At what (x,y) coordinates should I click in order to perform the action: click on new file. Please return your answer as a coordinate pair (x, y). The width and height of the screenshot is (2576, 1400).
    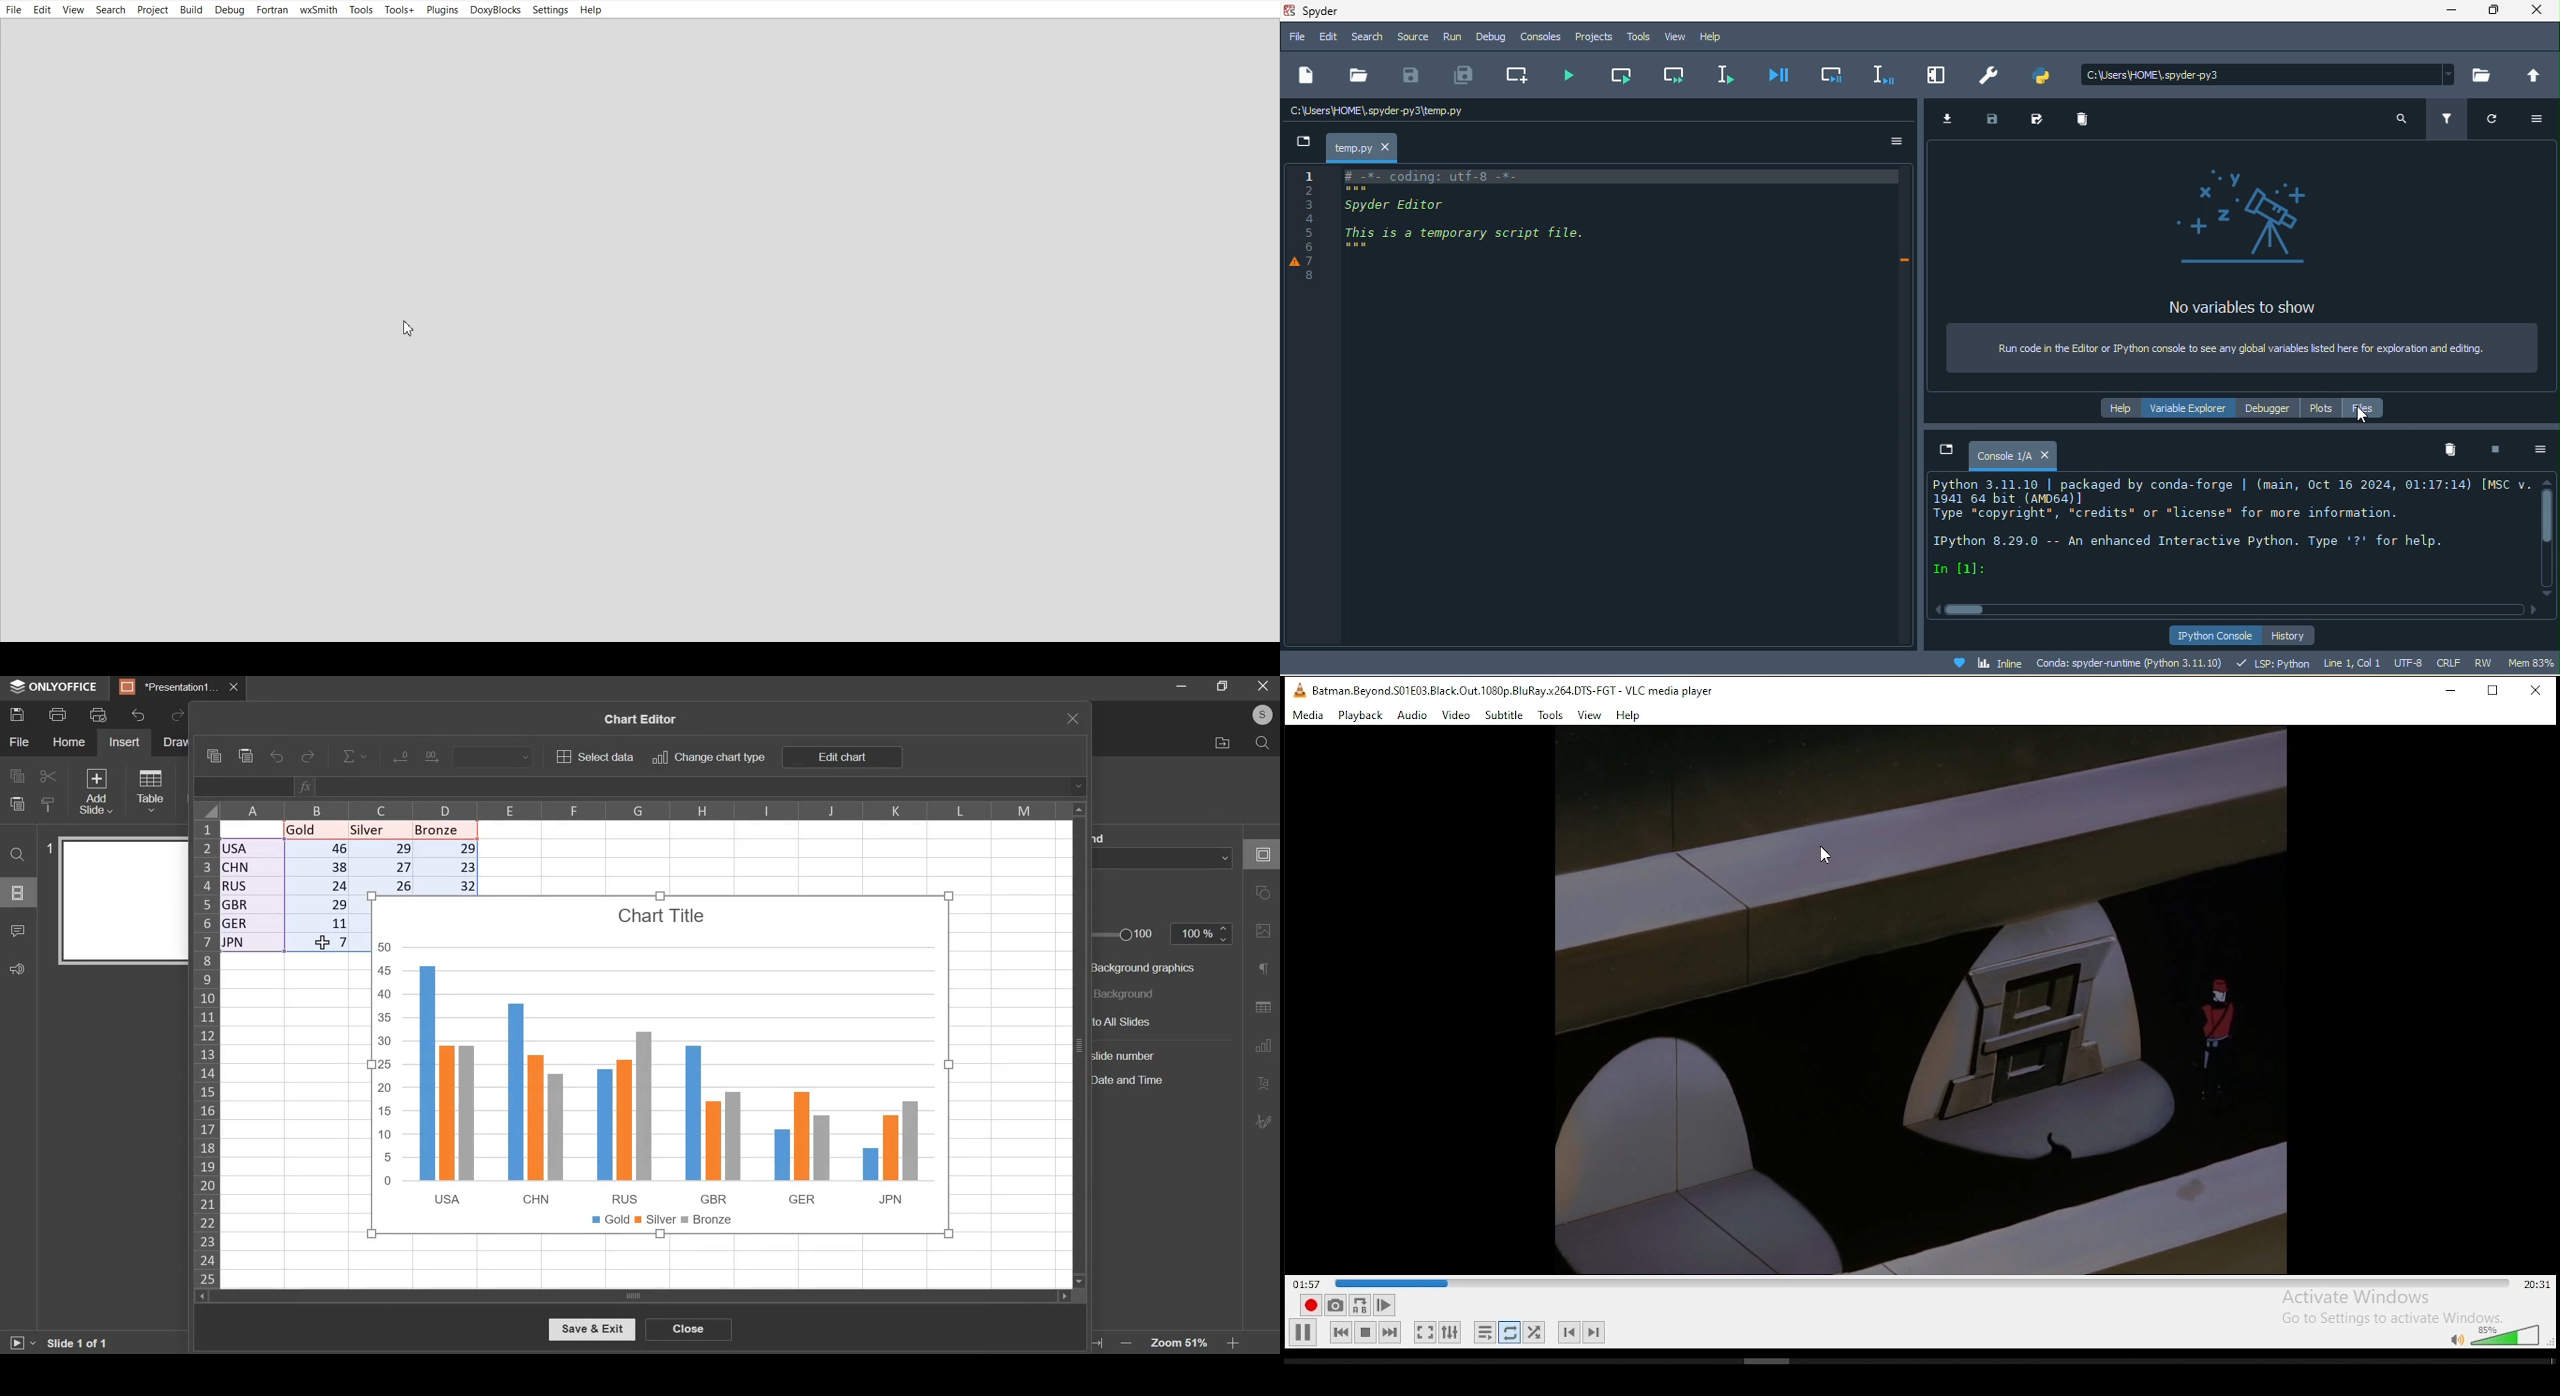
    Looking at the image, I should click on (1305, 141).